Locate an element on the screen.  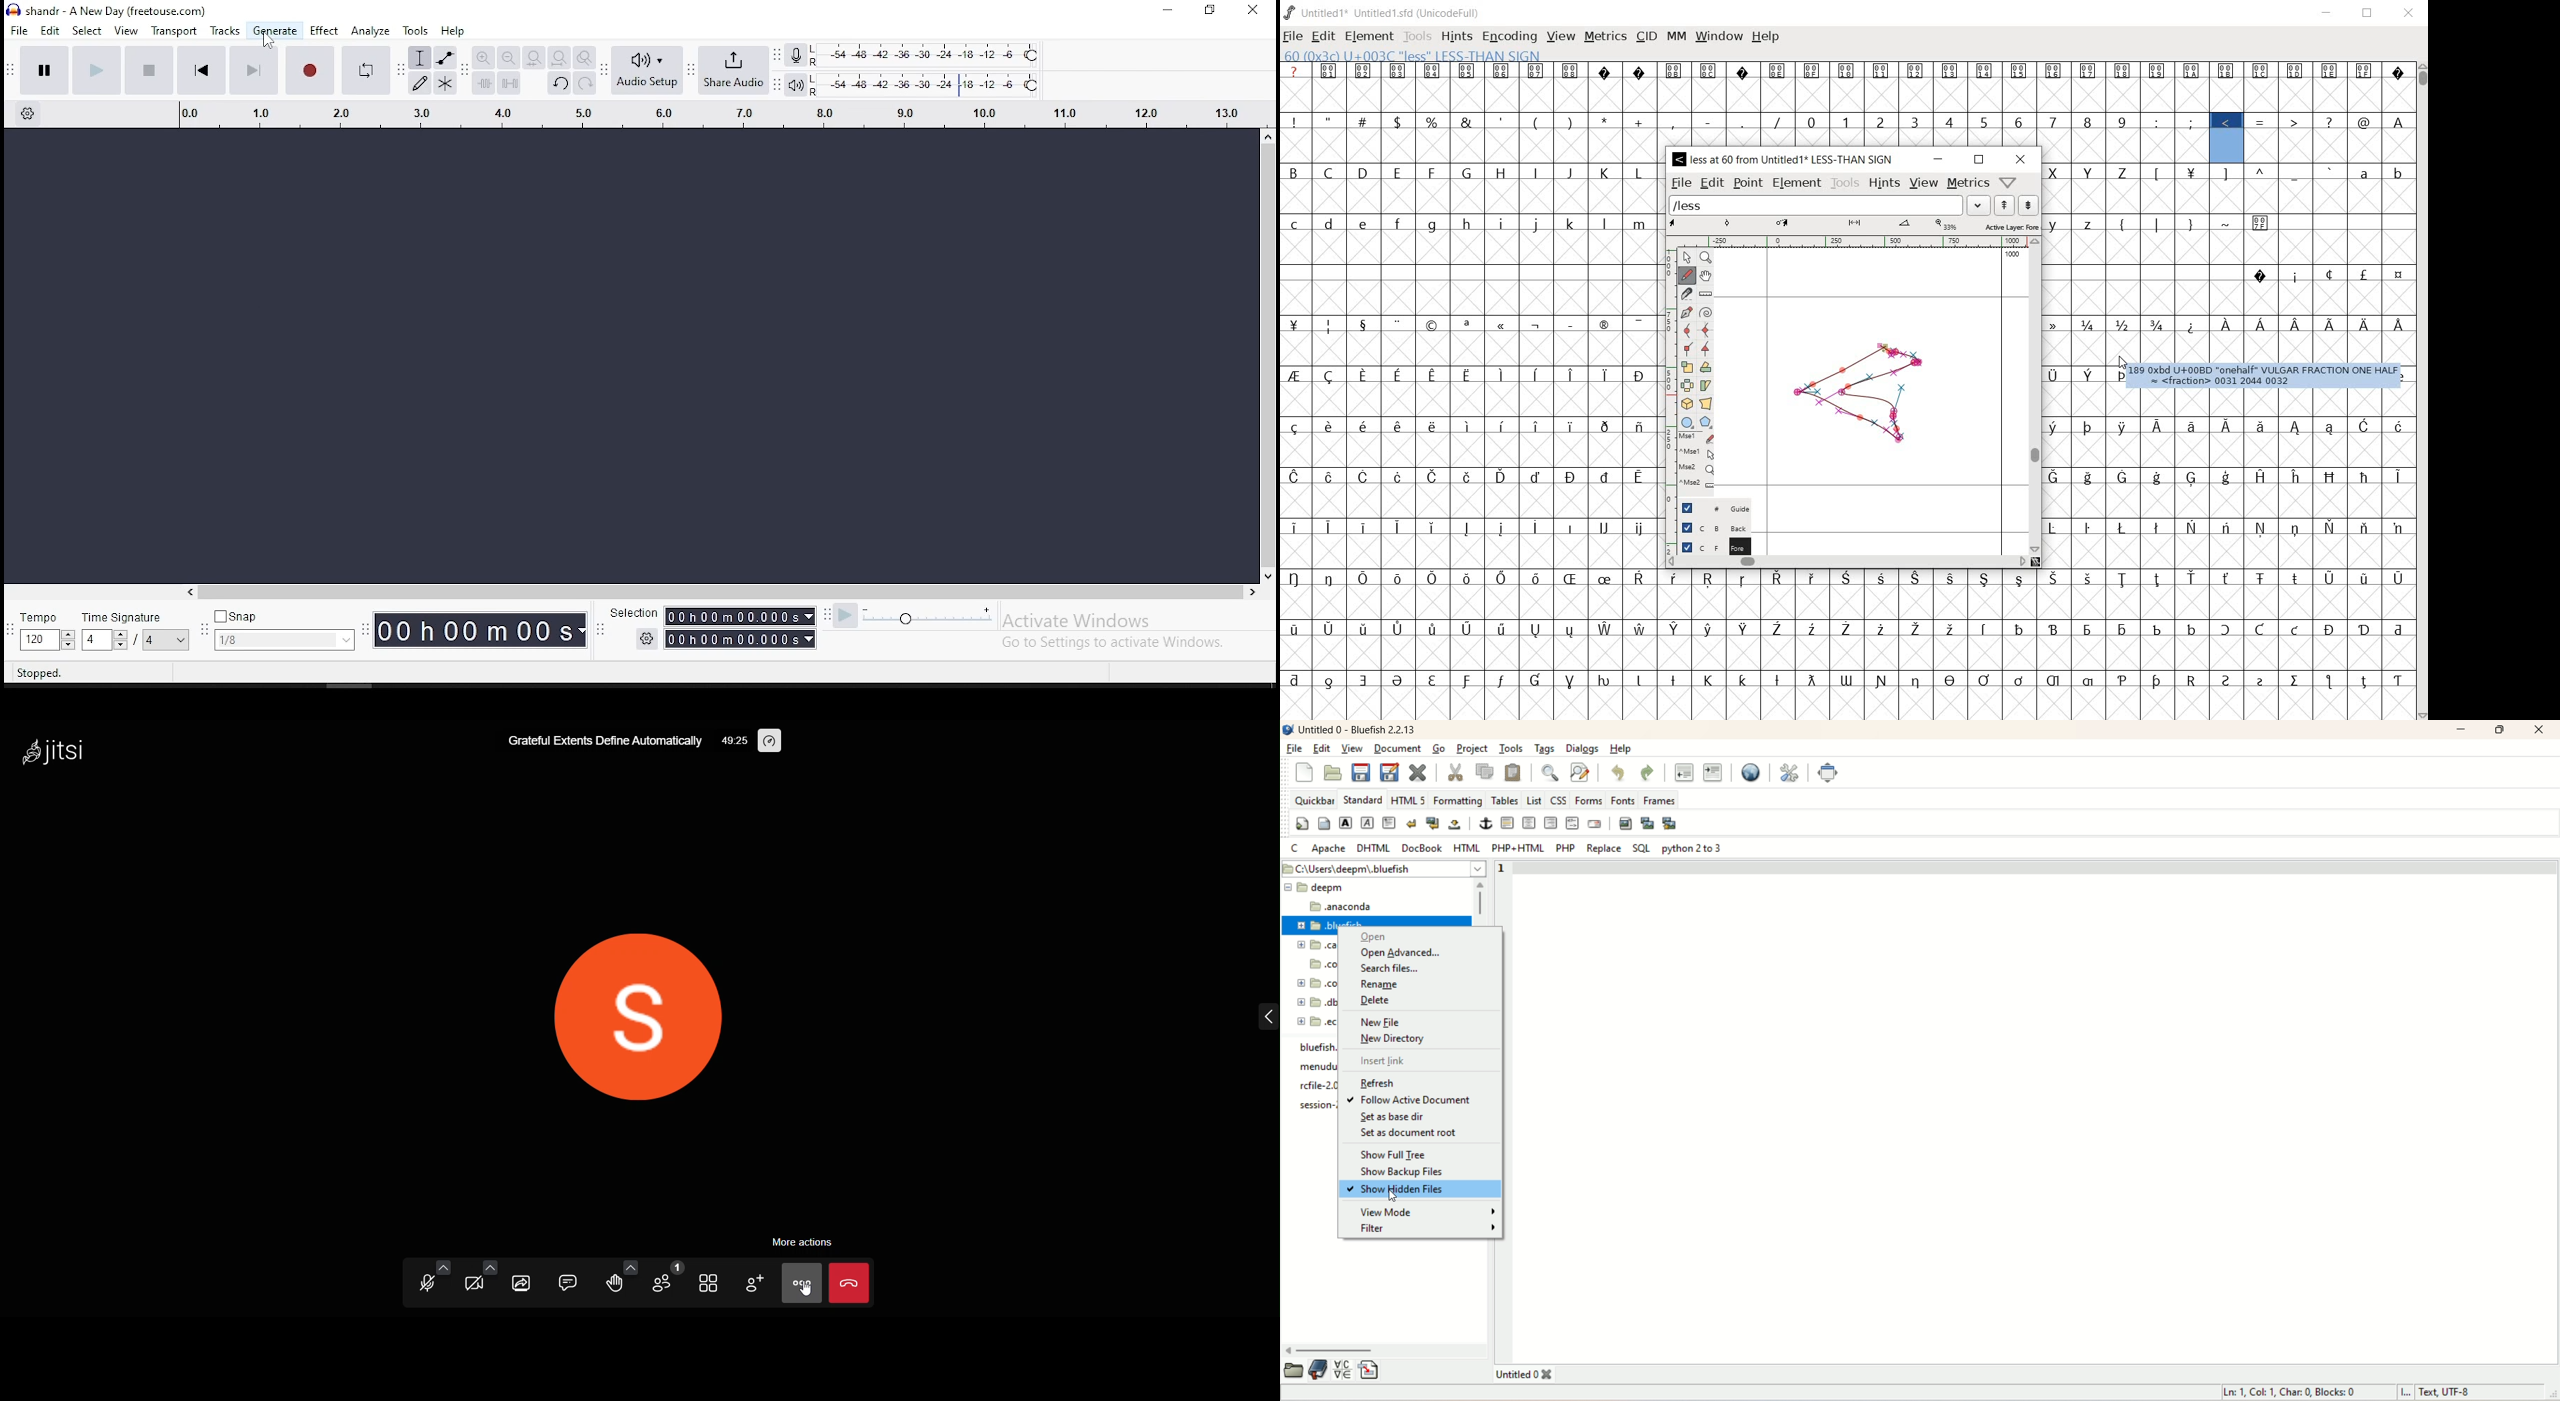
paragraph is located at coordinates (1392, 823).